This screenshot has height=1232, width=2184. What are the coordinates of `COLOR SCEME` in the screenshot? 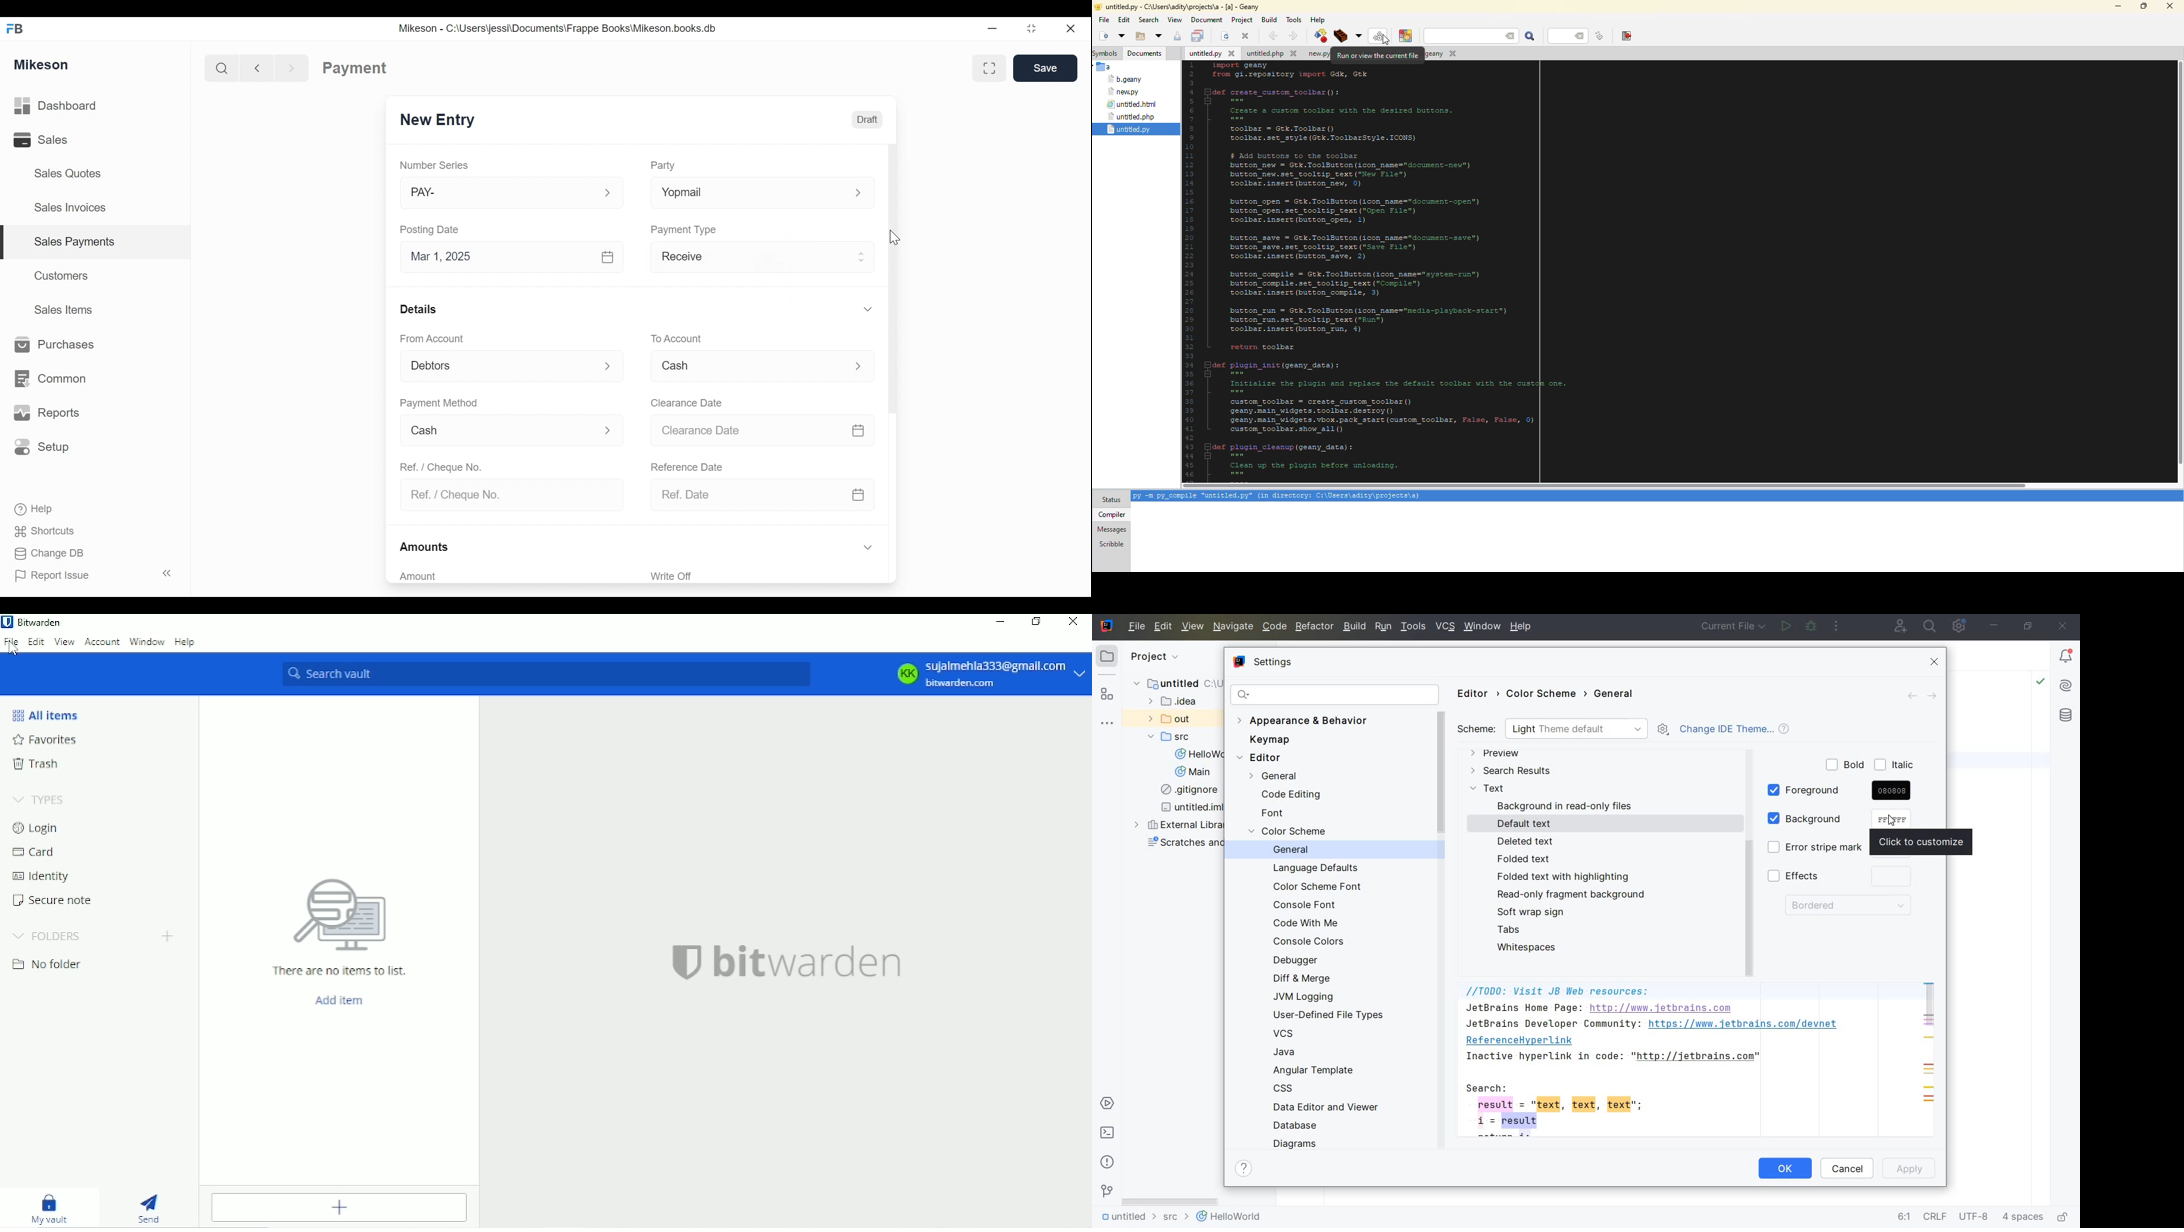 It's located at (1293, 832).